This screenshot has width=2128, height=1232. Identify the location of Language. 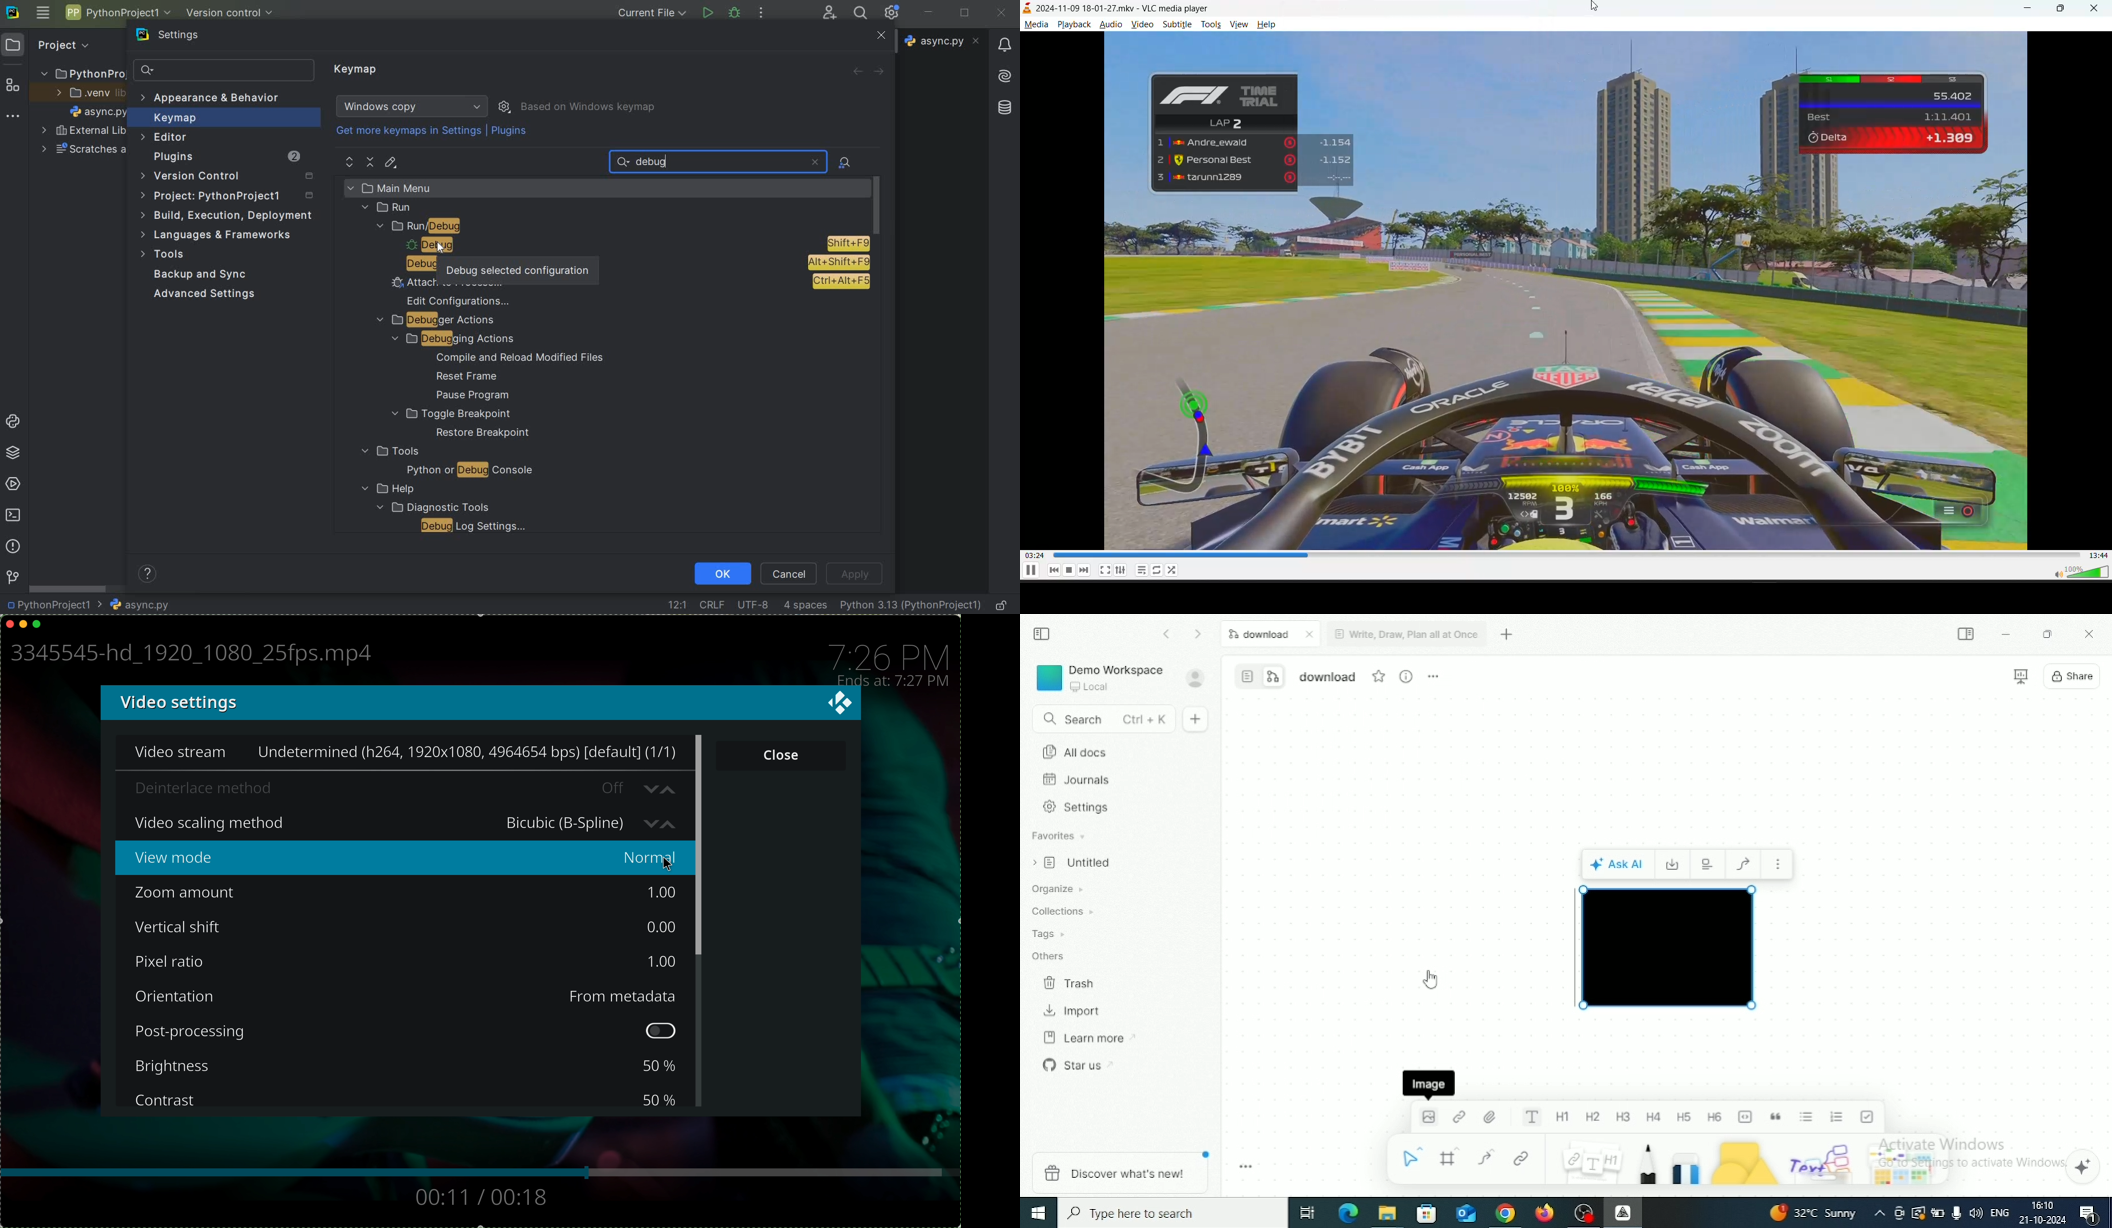
(2000, 1211).